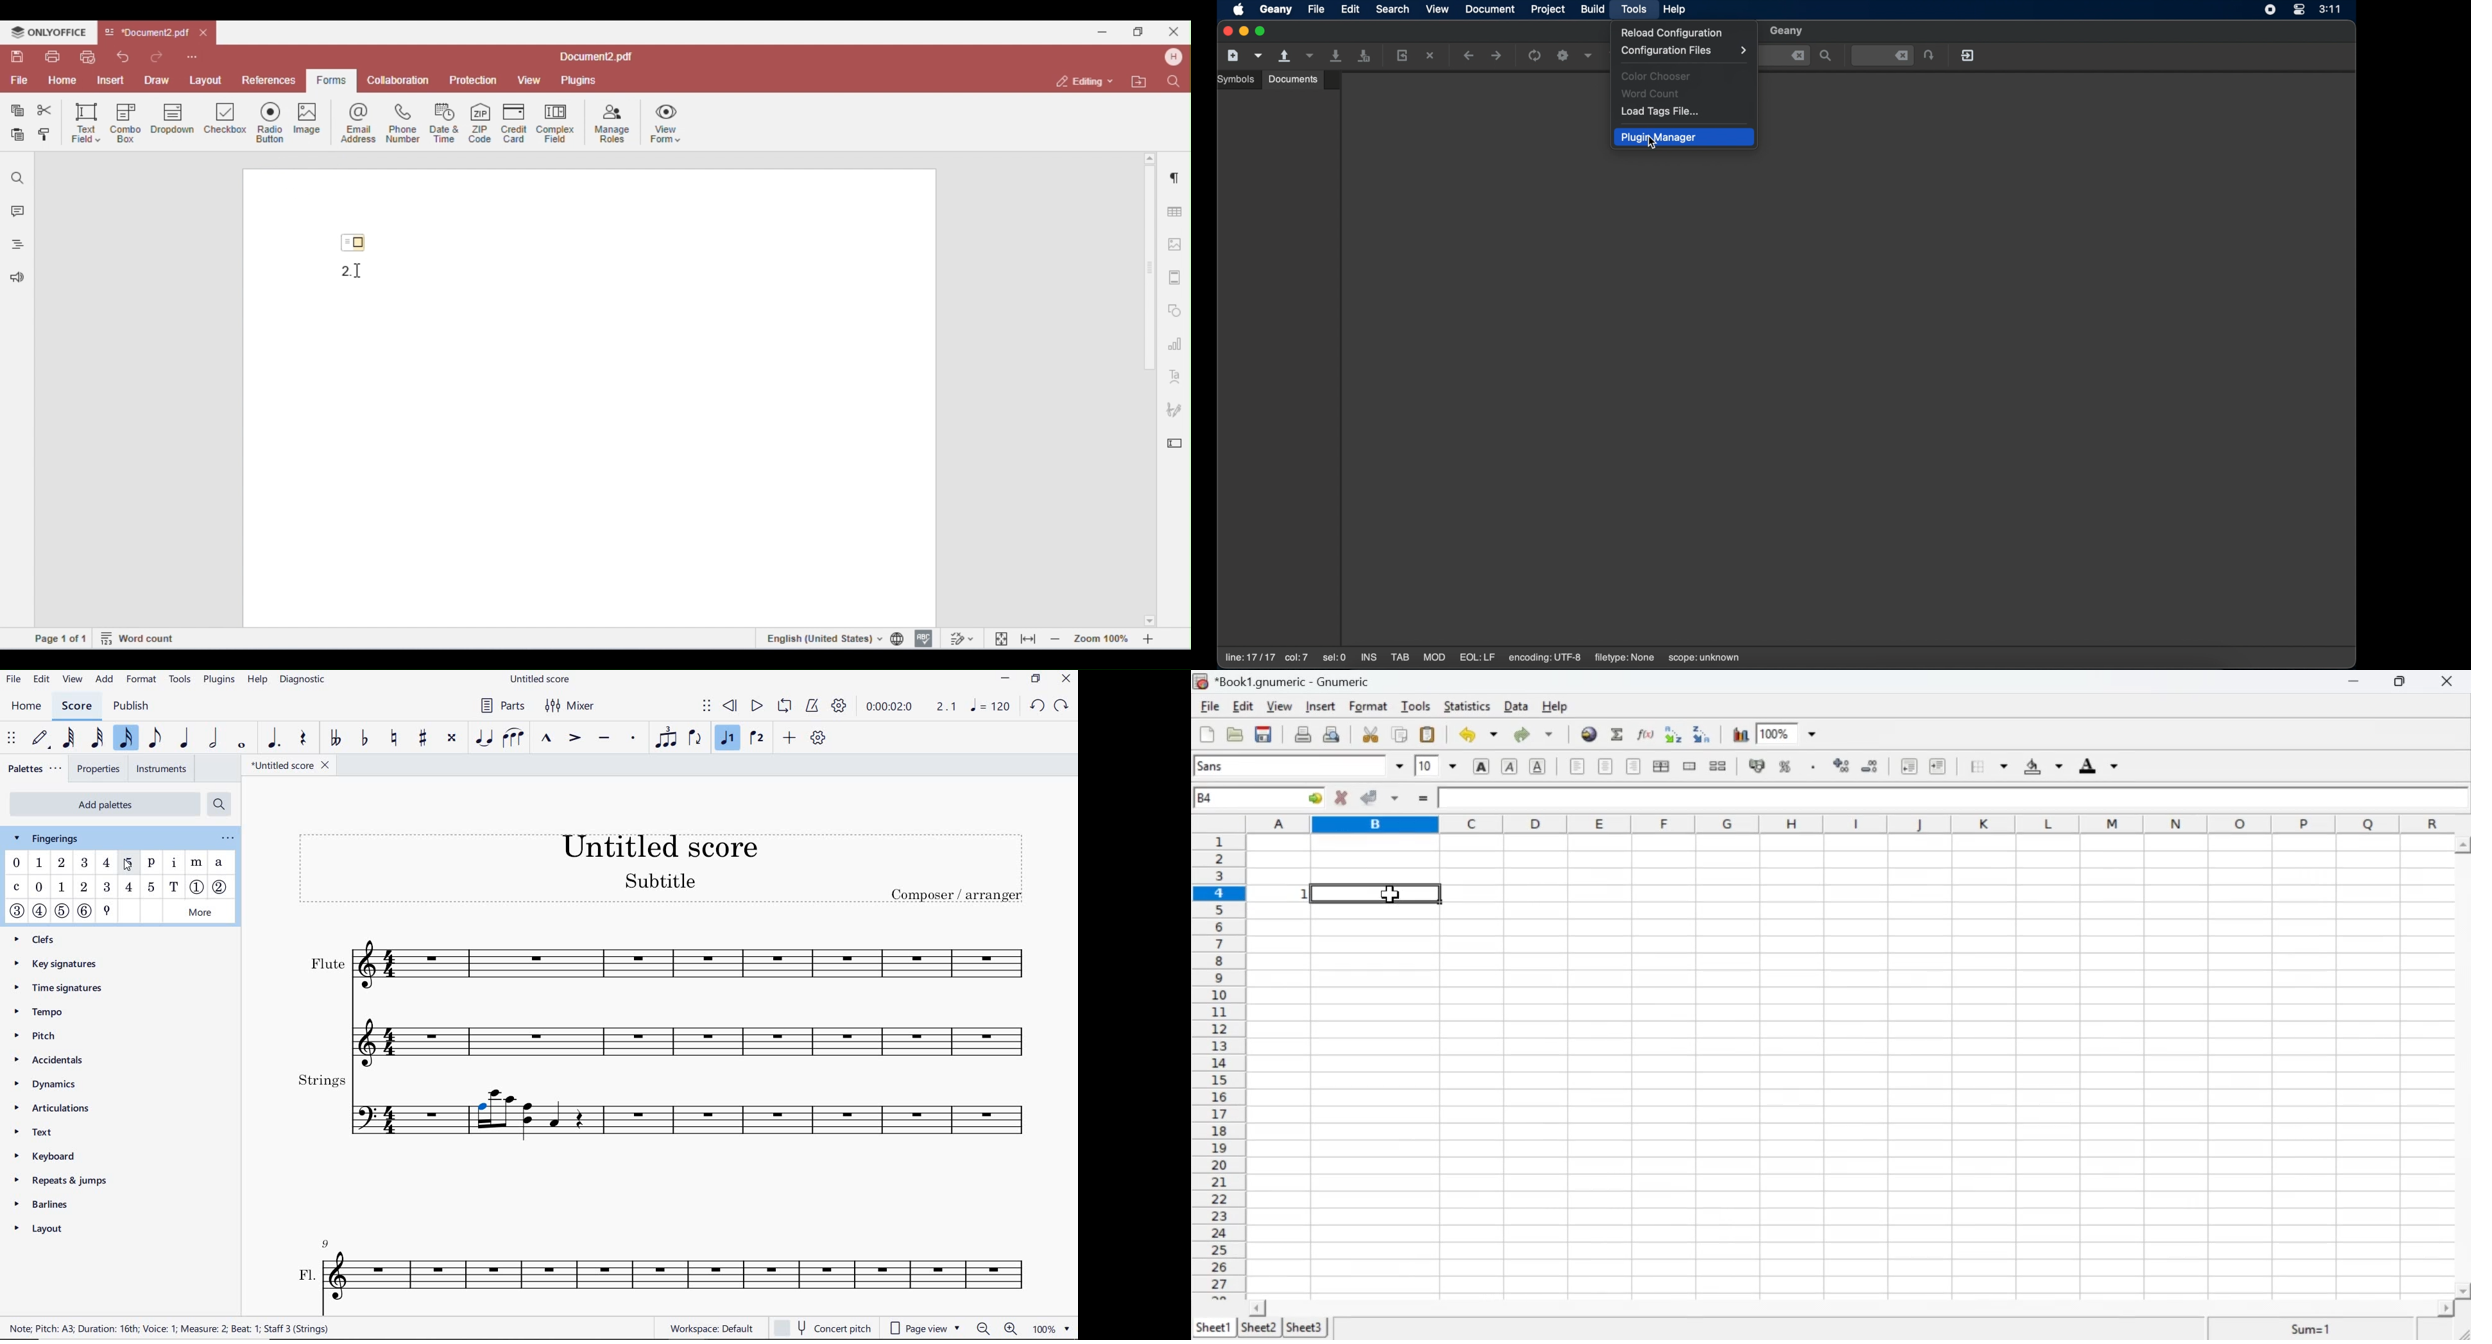  Describe the element at coordinates (712, 1328) in the screenshot. I see `workspace default` at that location.